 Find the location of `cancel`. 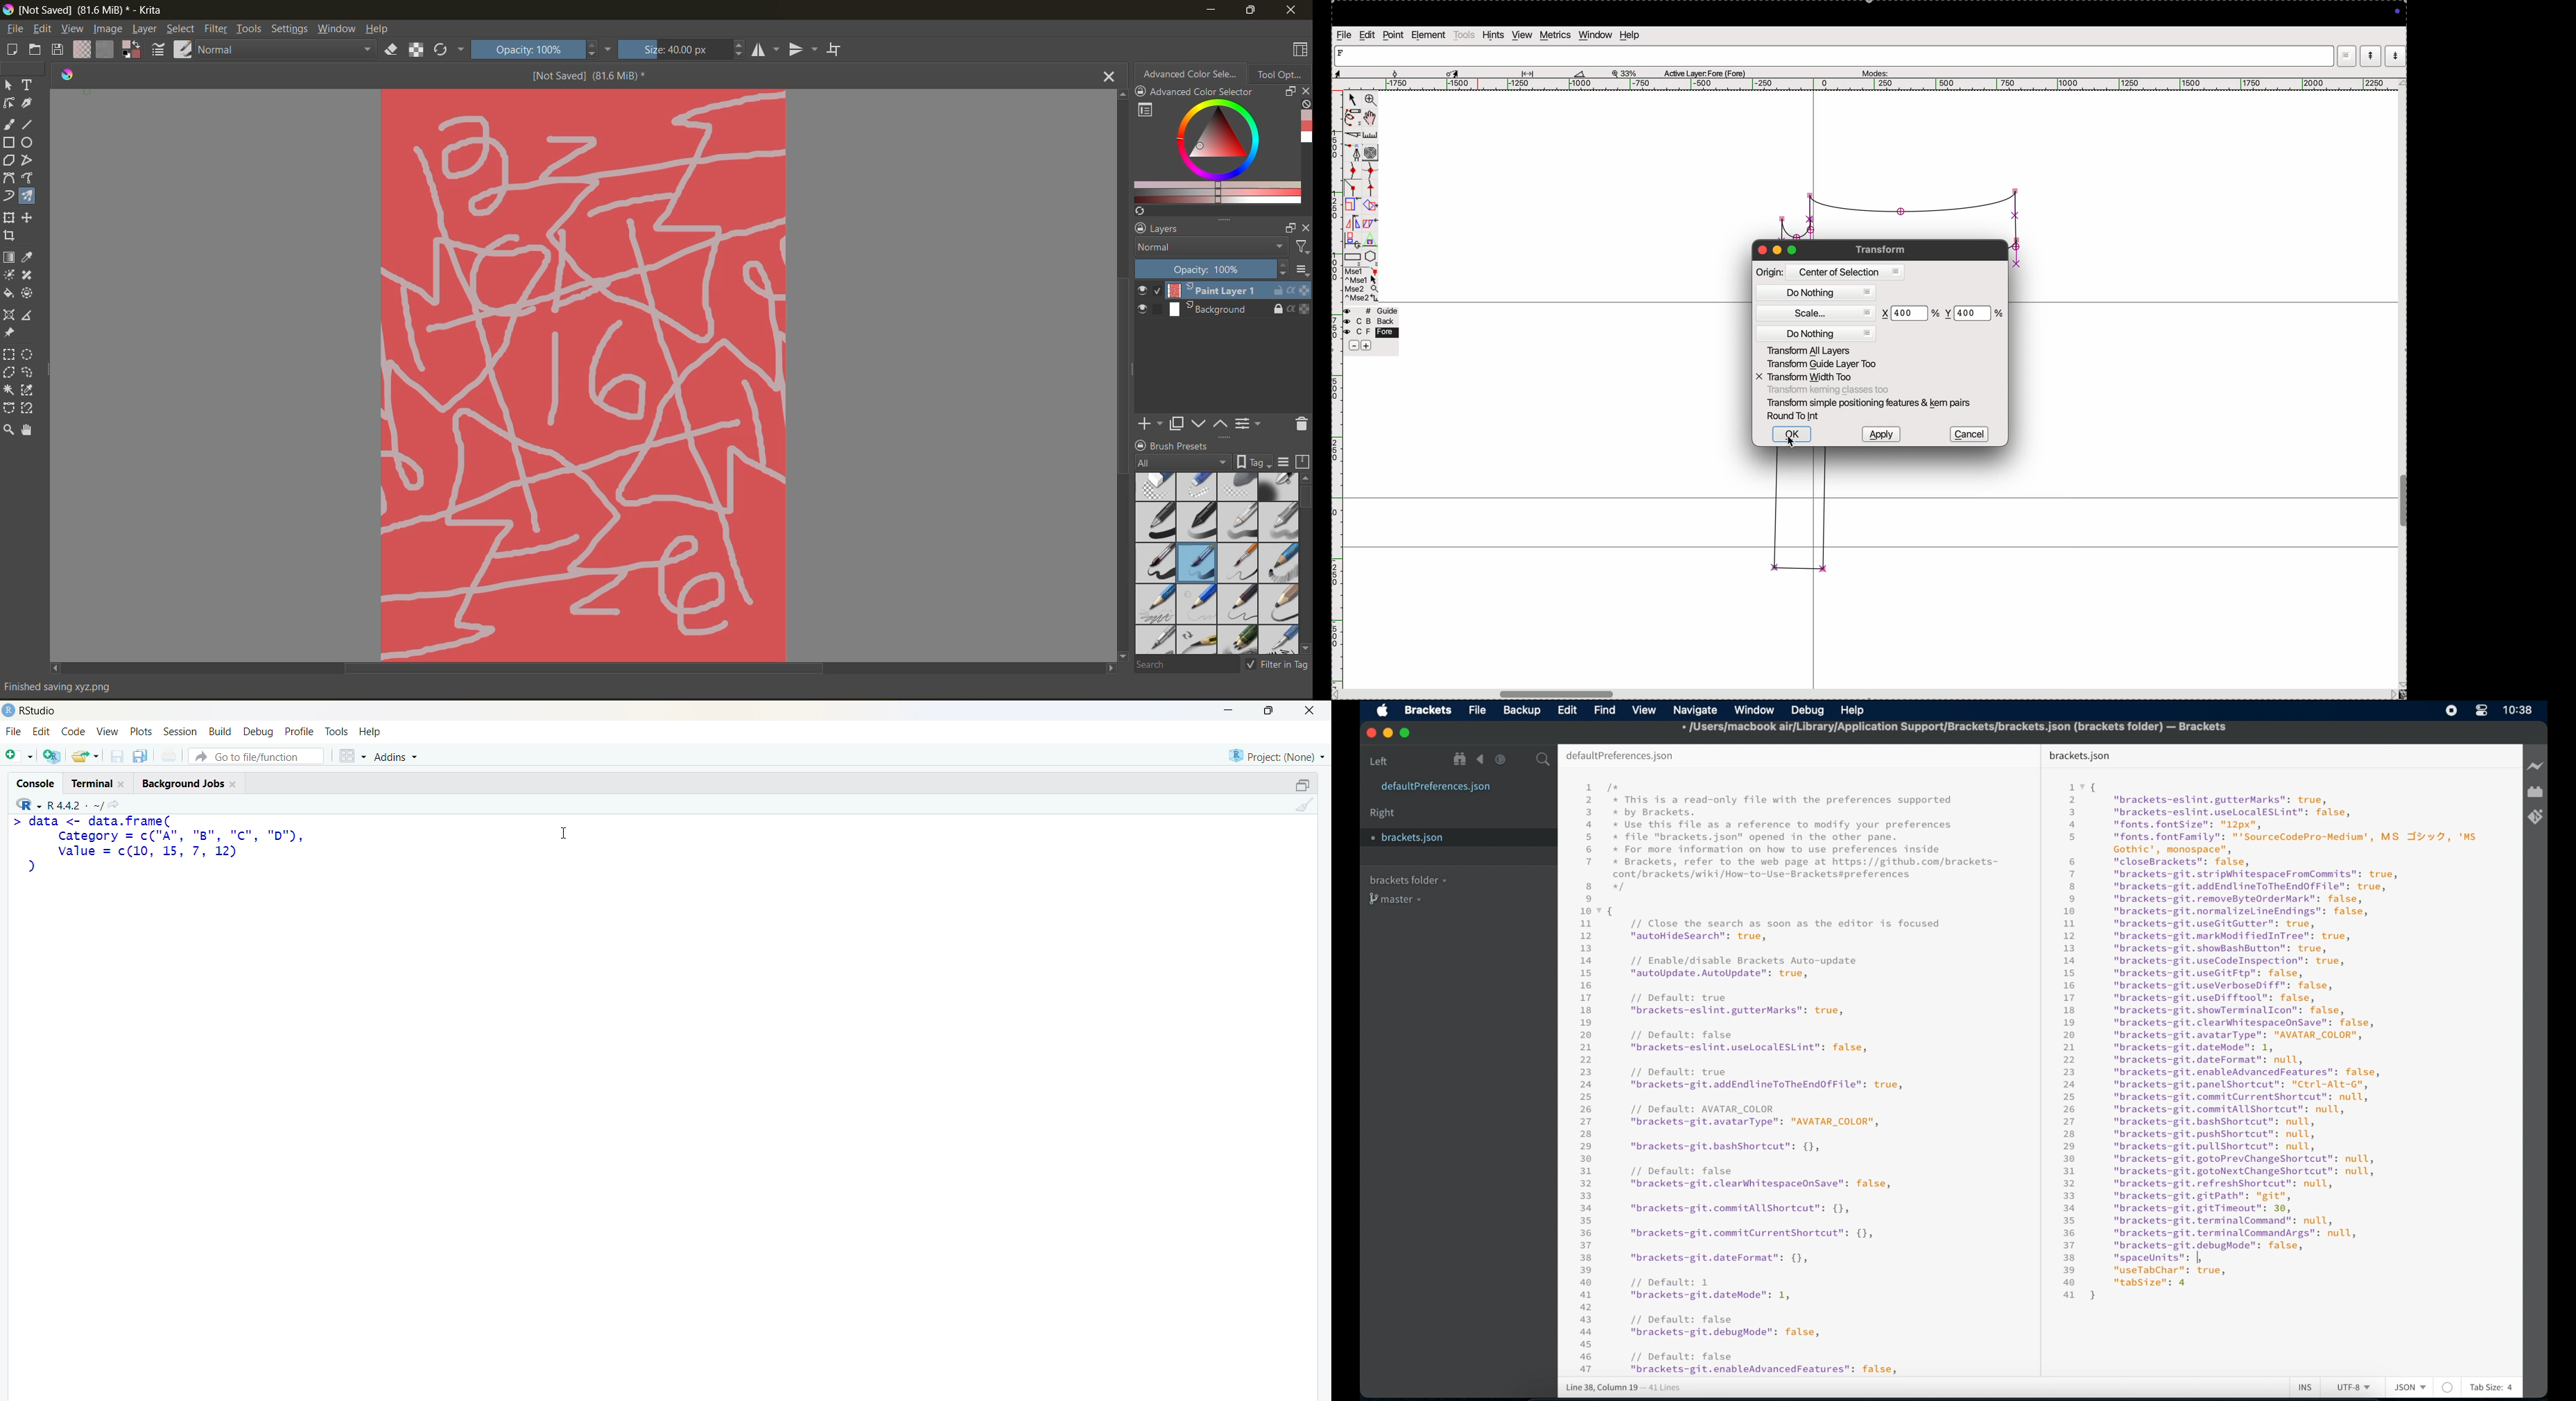

cancel is located at coordinates (1969, 434).